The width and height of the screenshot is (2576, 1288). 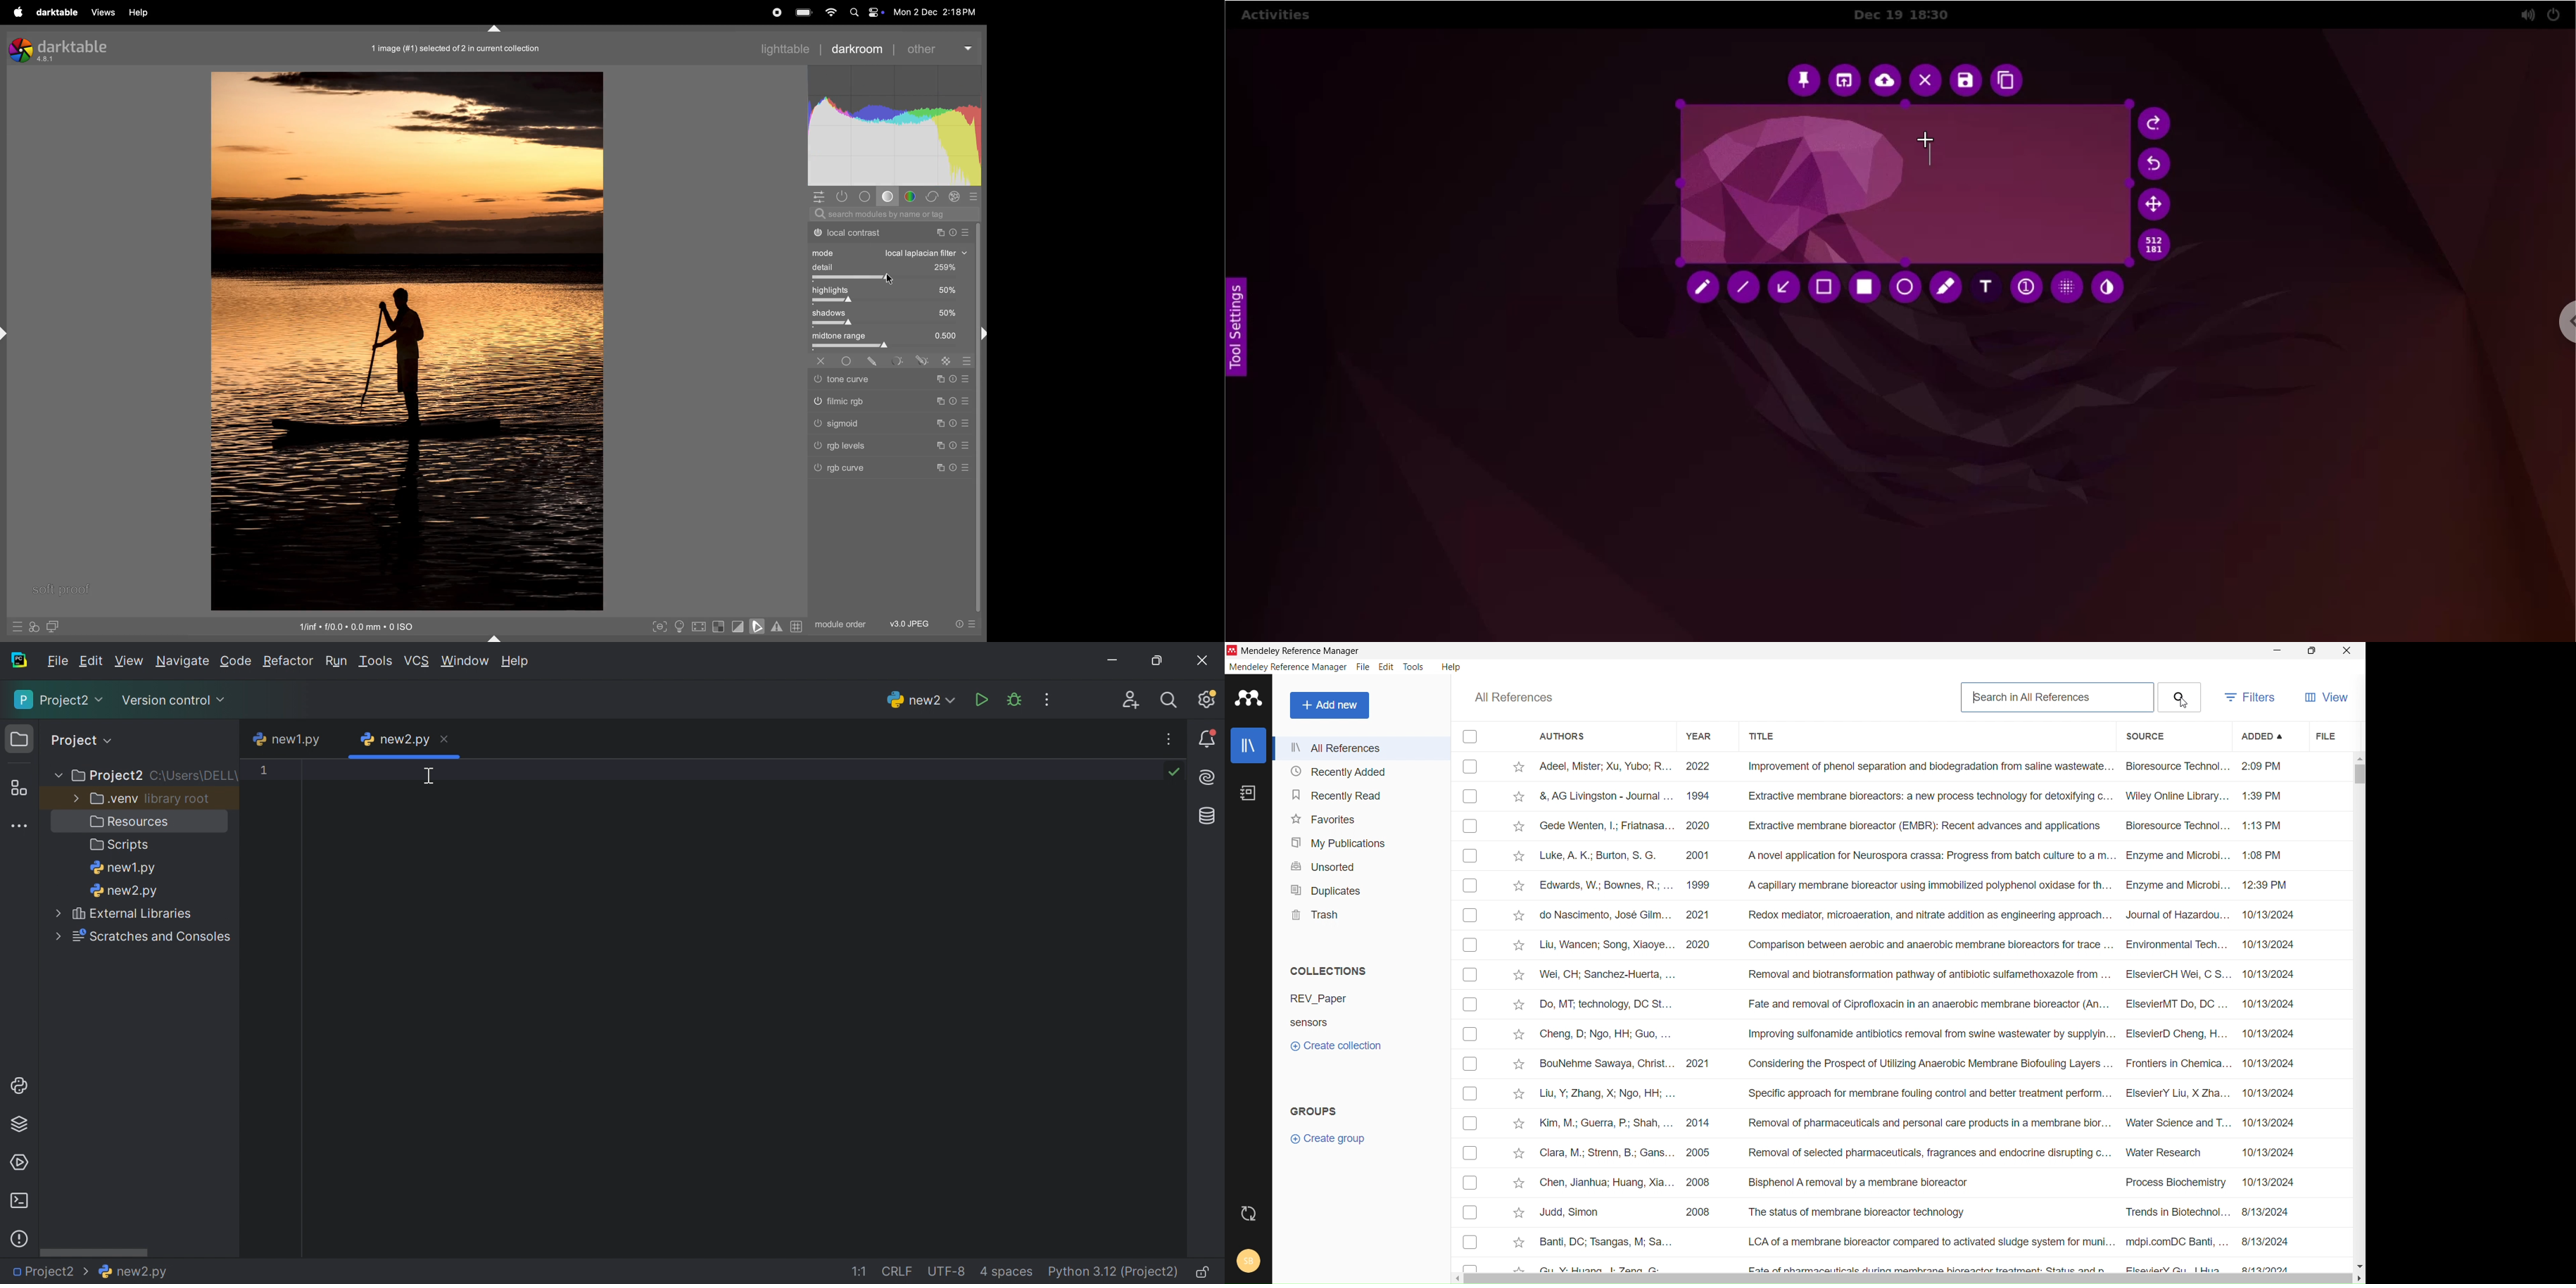 I want to click on Nei, CH; Sanchez-Huerta, ... Removal and biotransformation pathway of antibiotic sulfamethoxazole from...  ElsevierCH Wei, C S. 10/13/2024, so click(x=1918, y=974).